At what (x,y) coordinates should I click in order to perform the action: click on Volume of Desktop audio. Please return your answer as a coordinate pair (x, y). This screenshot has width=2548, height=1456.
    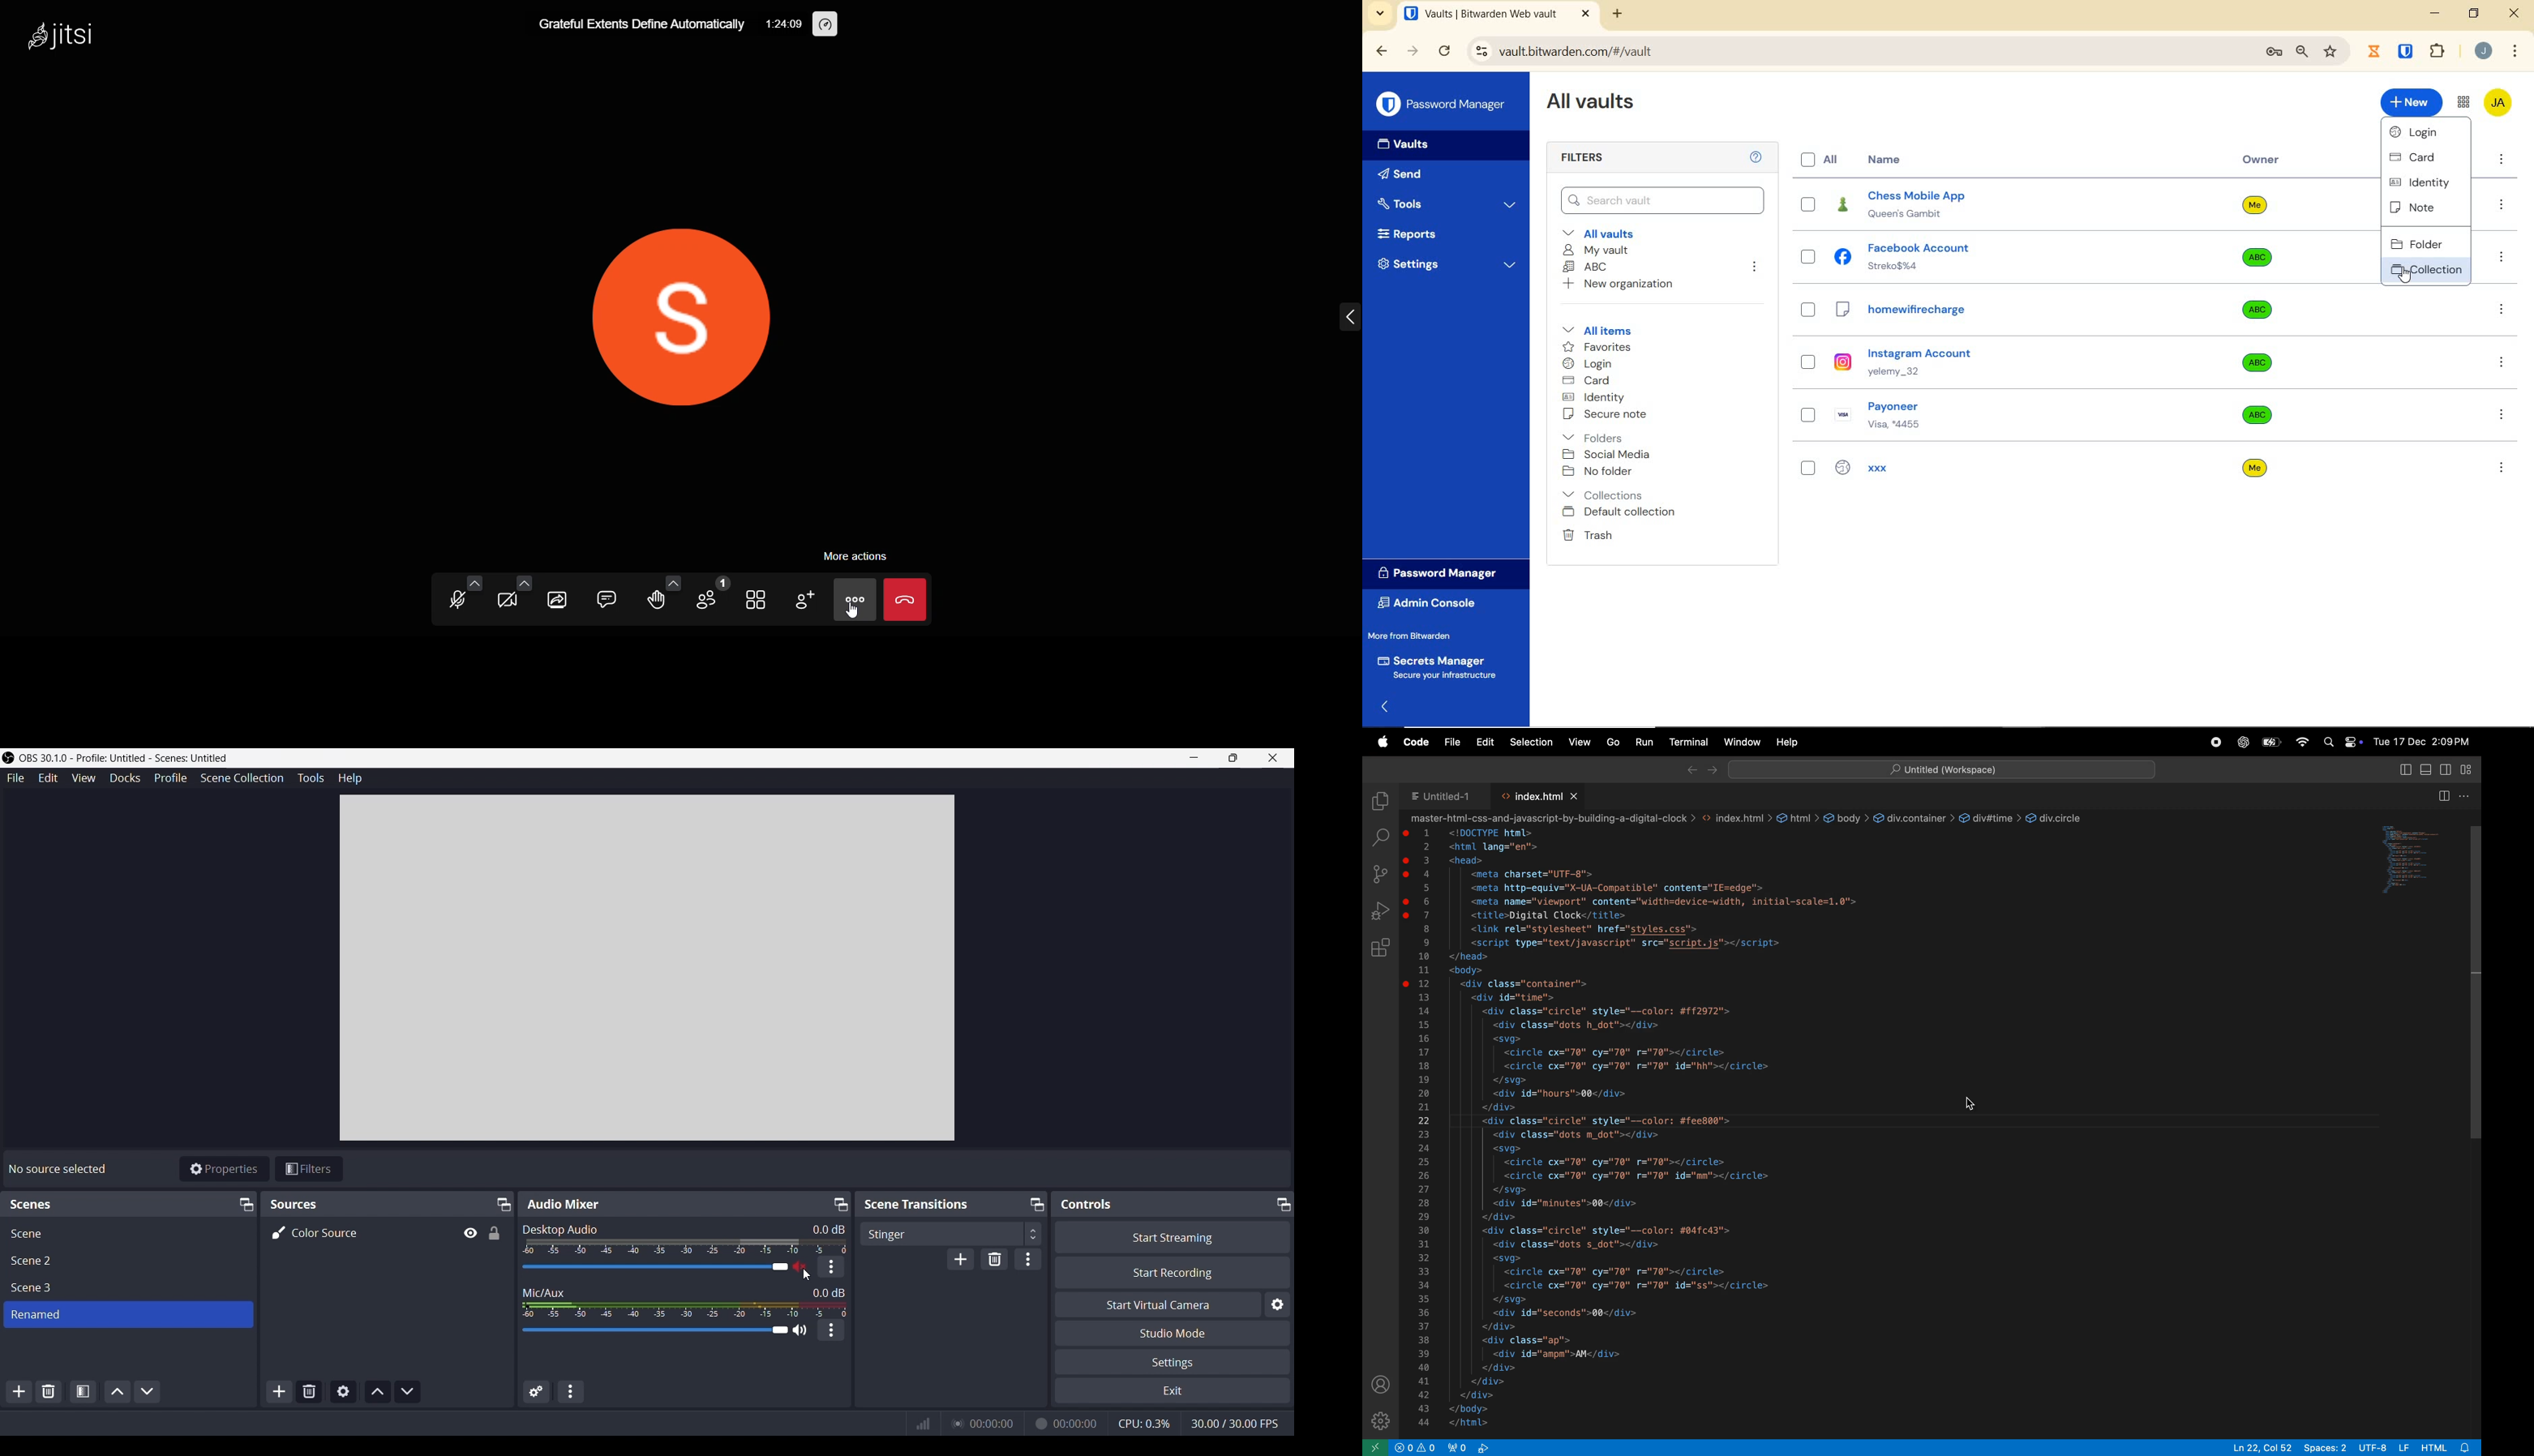
    Looking at the image, I should click on (687, 1246).